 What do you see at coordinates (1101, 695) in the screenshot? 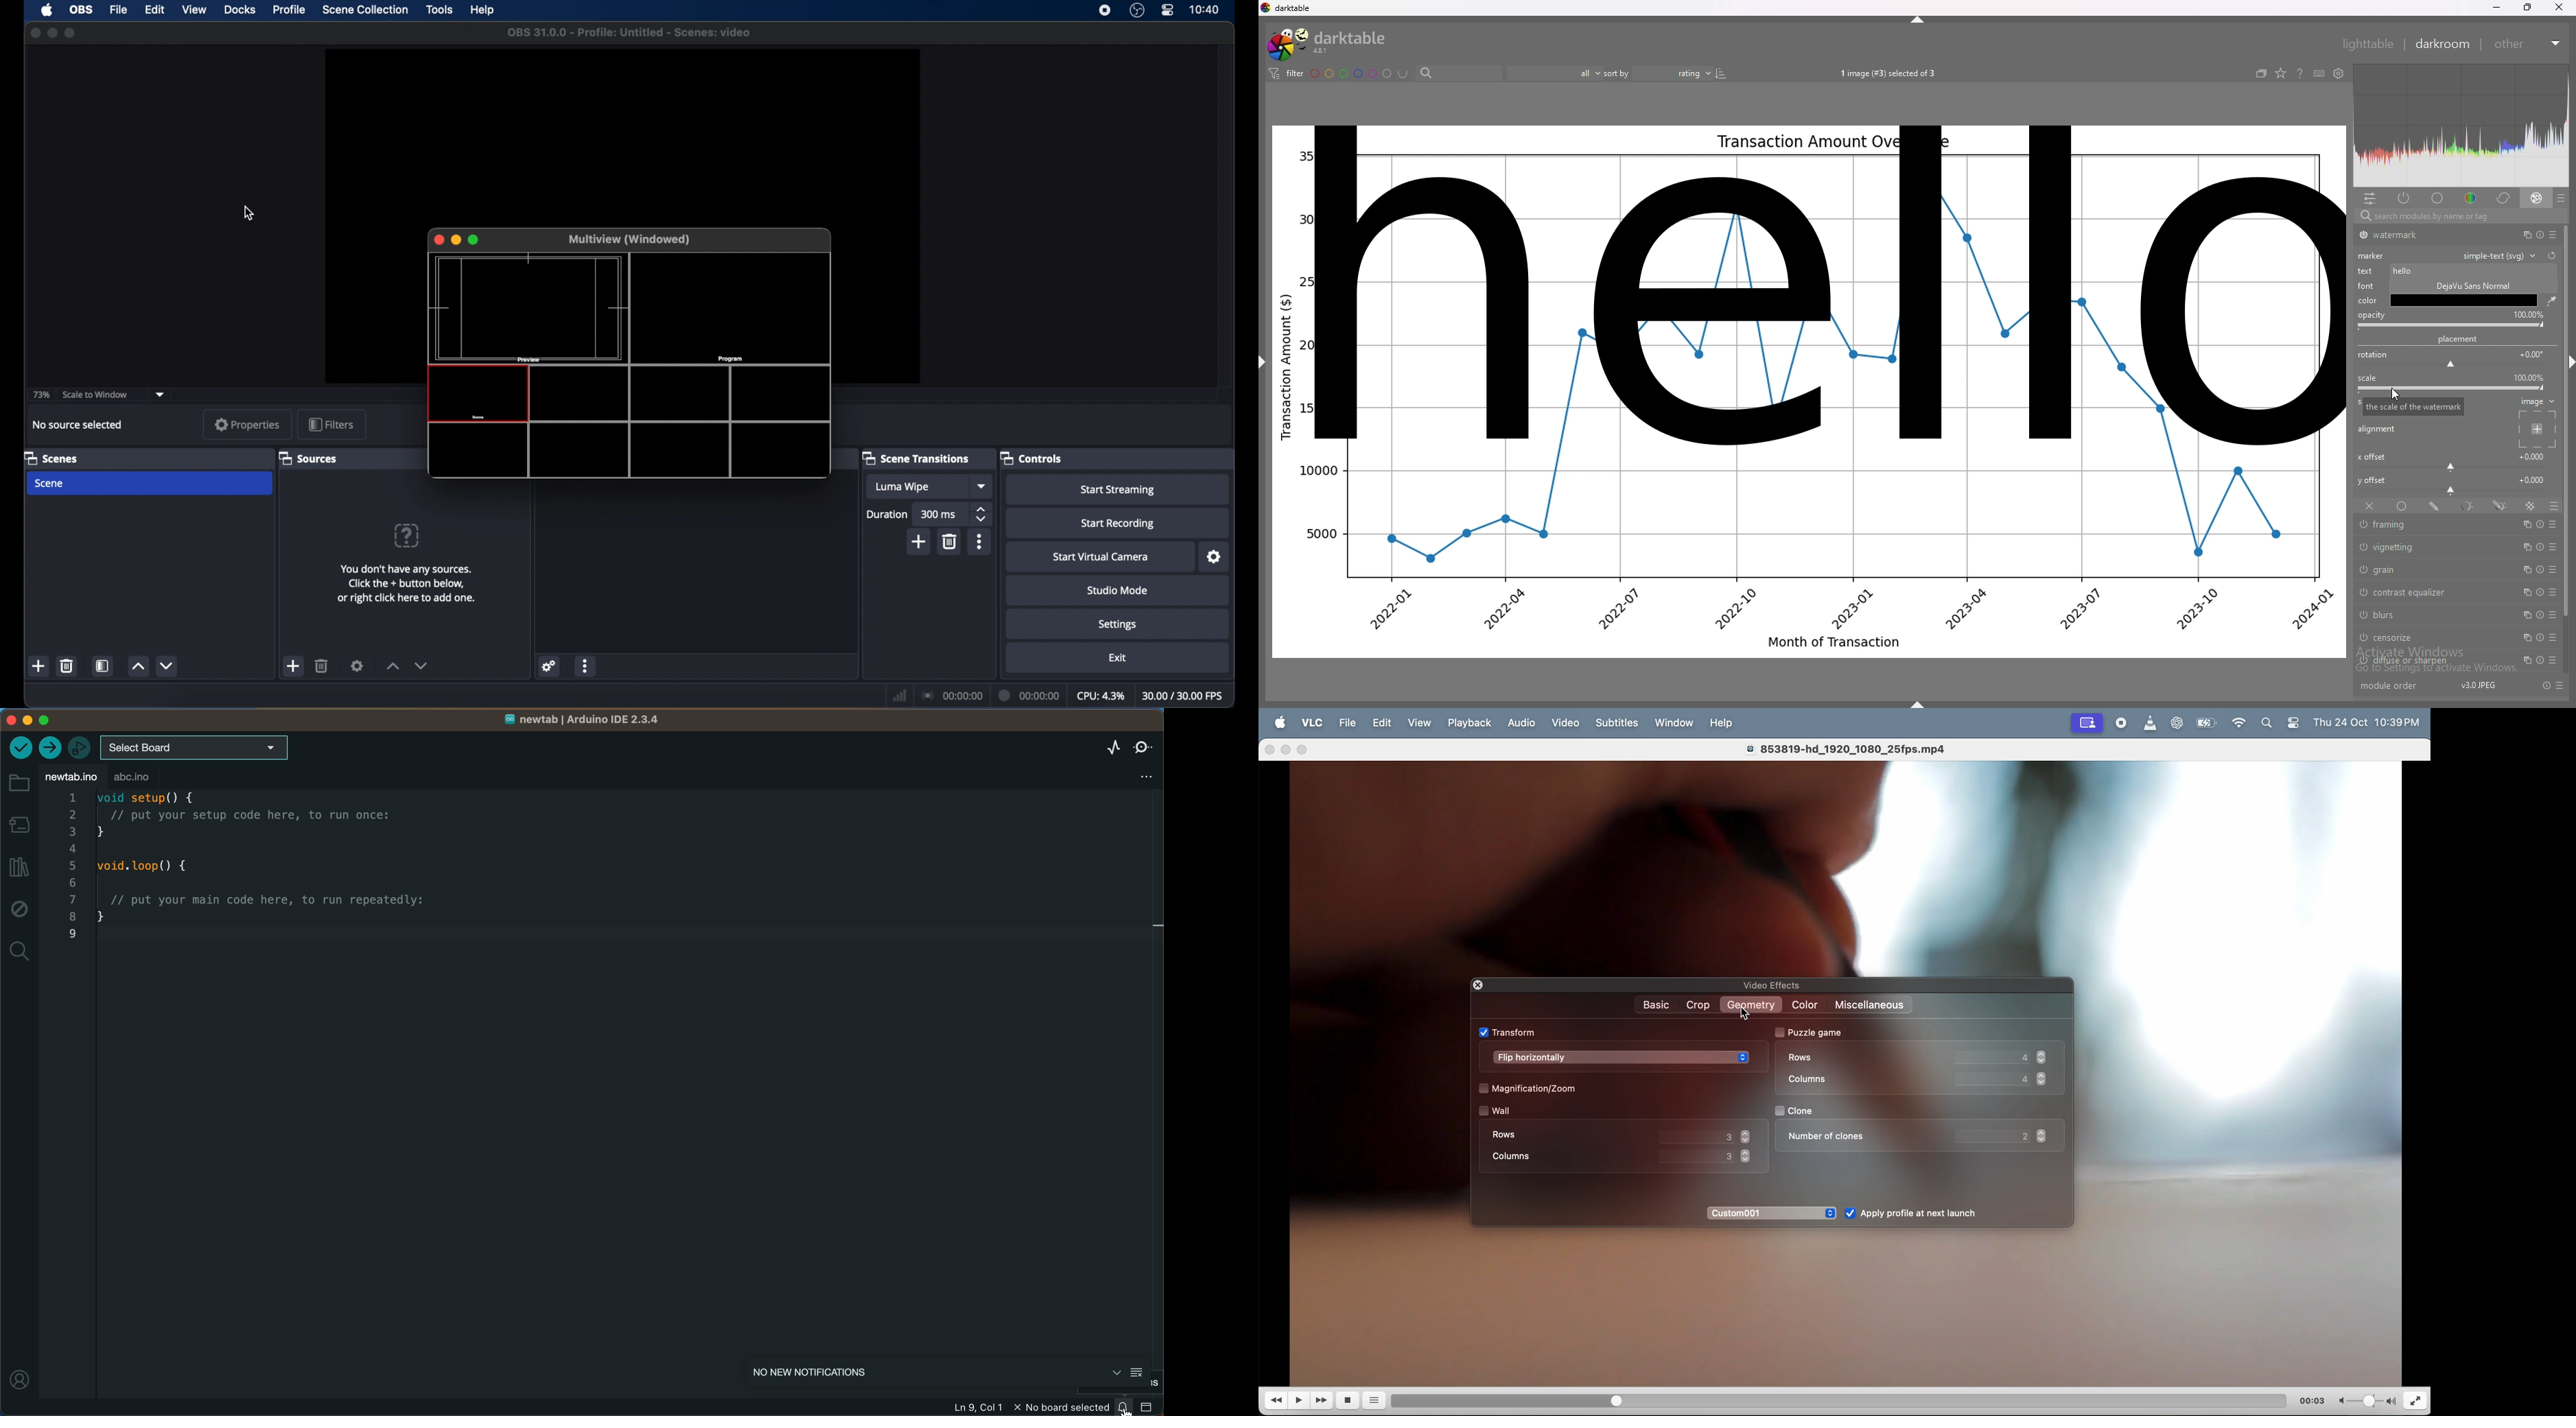
I see `cpu: 4.3%` at bounding box center [1101, 695].